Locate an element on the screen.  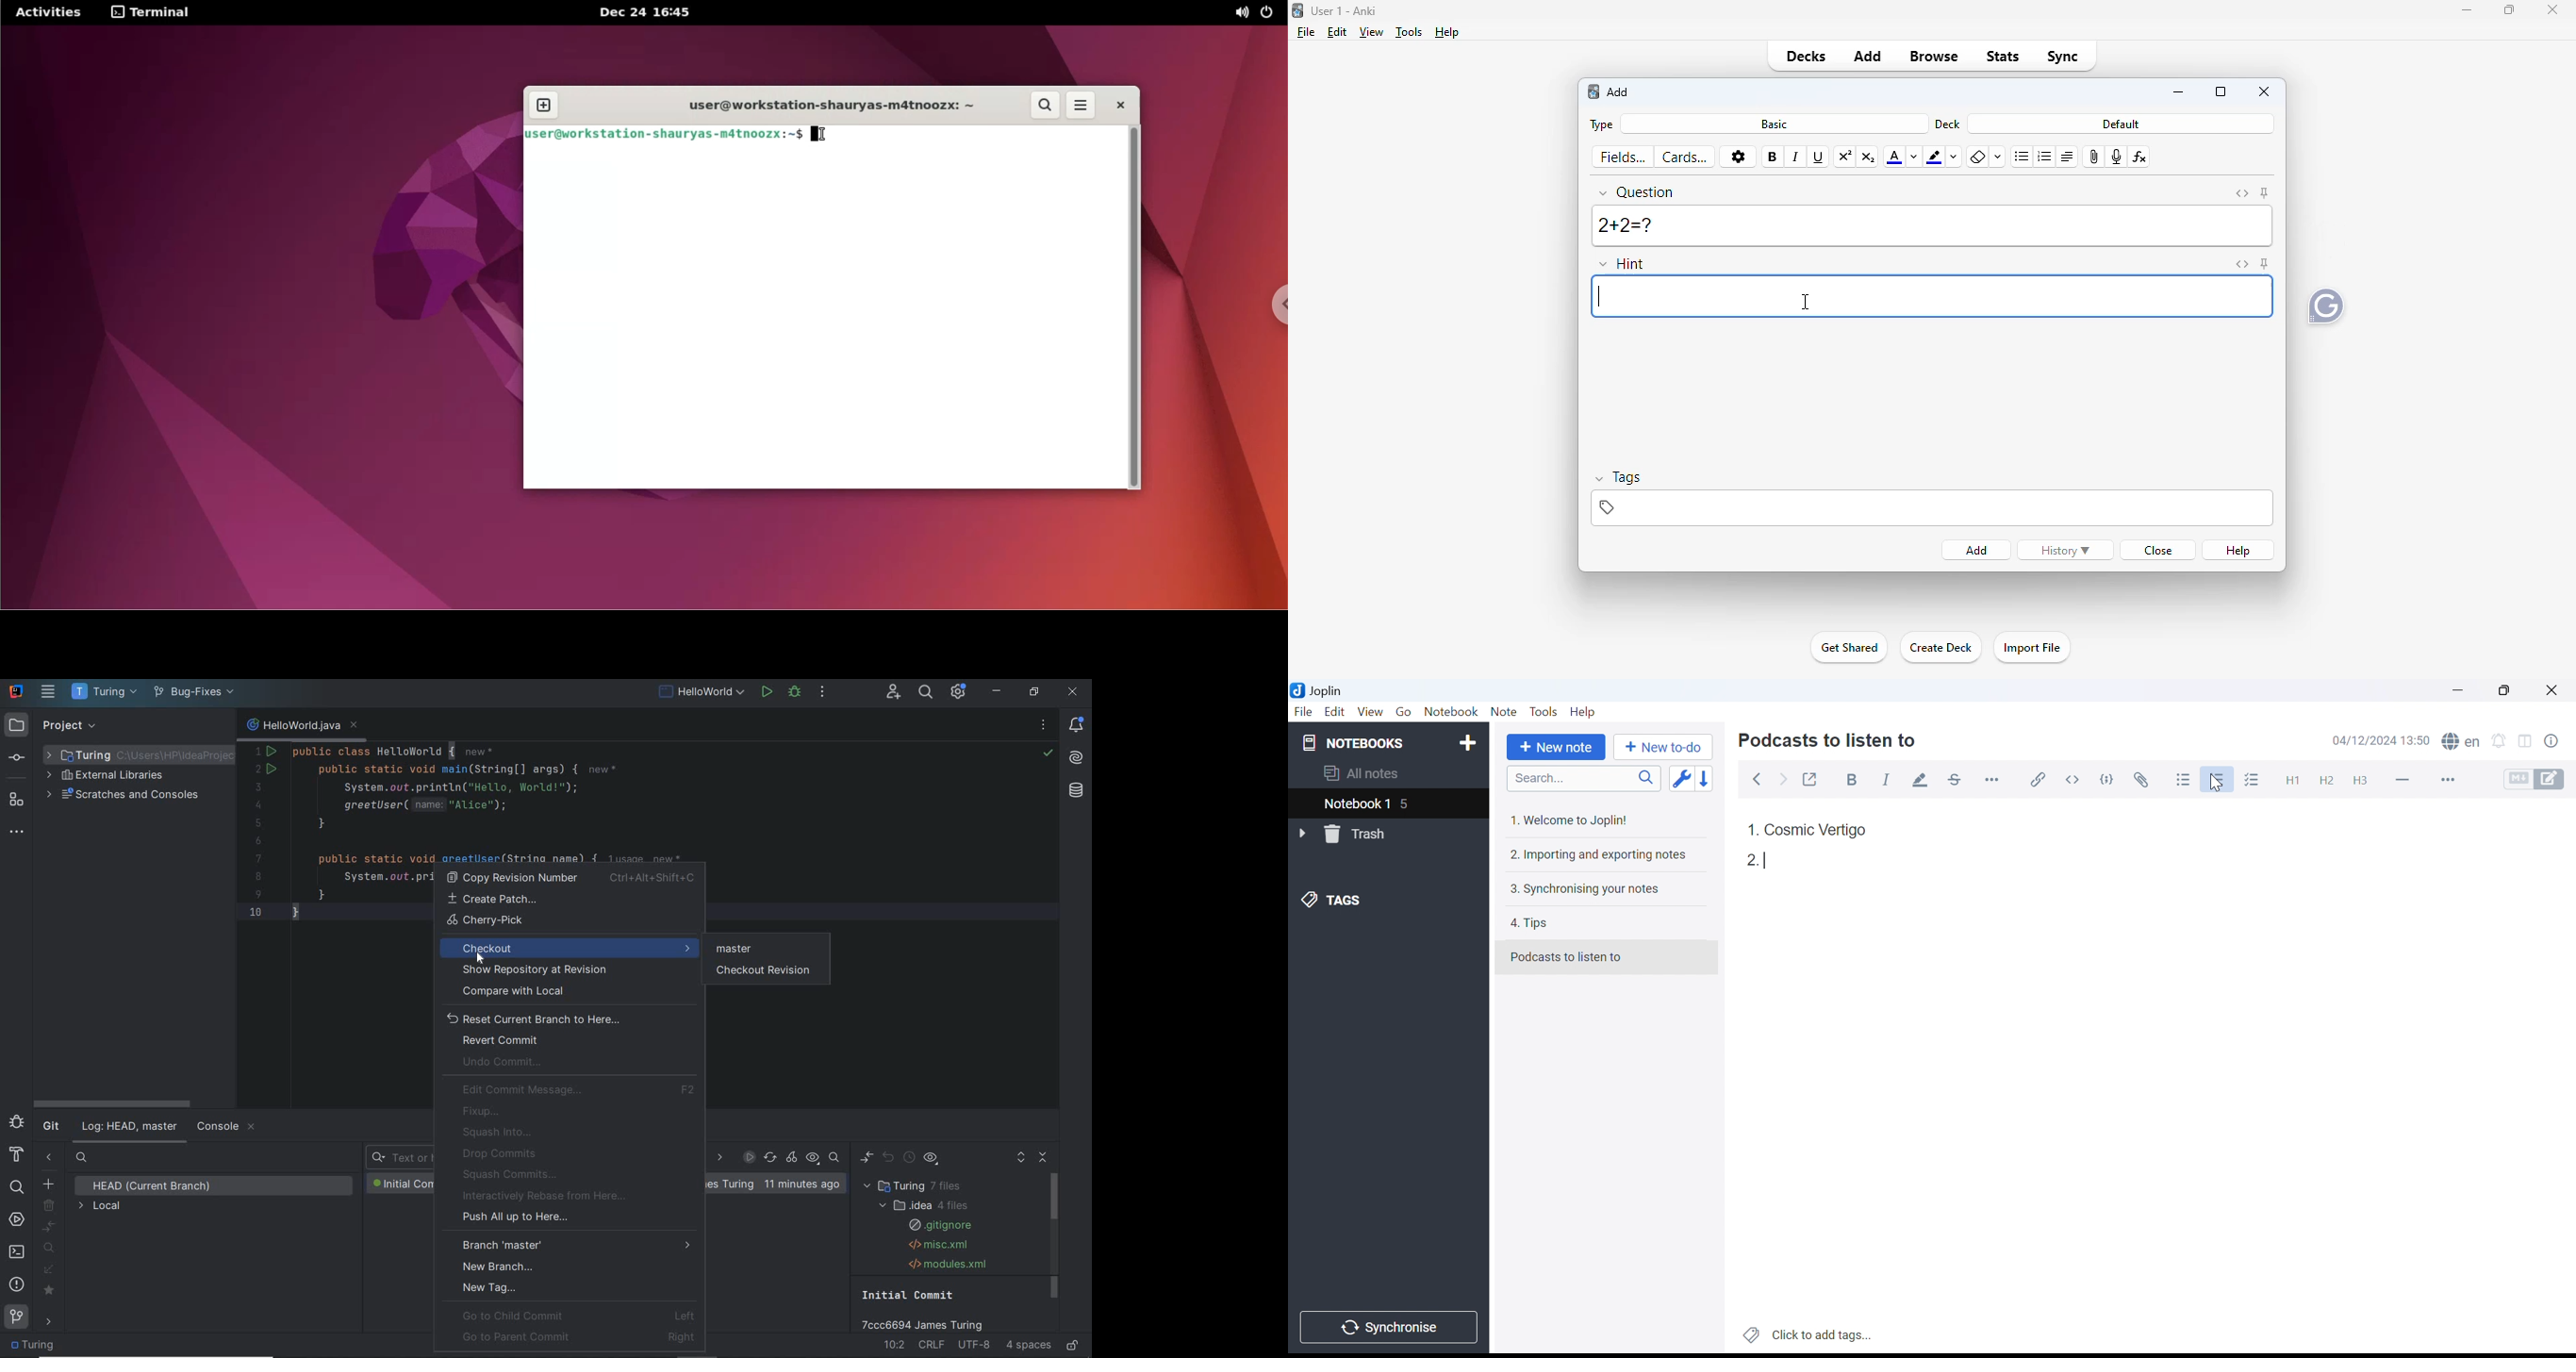
Strikethrough is located at coordinates (1955, 778).